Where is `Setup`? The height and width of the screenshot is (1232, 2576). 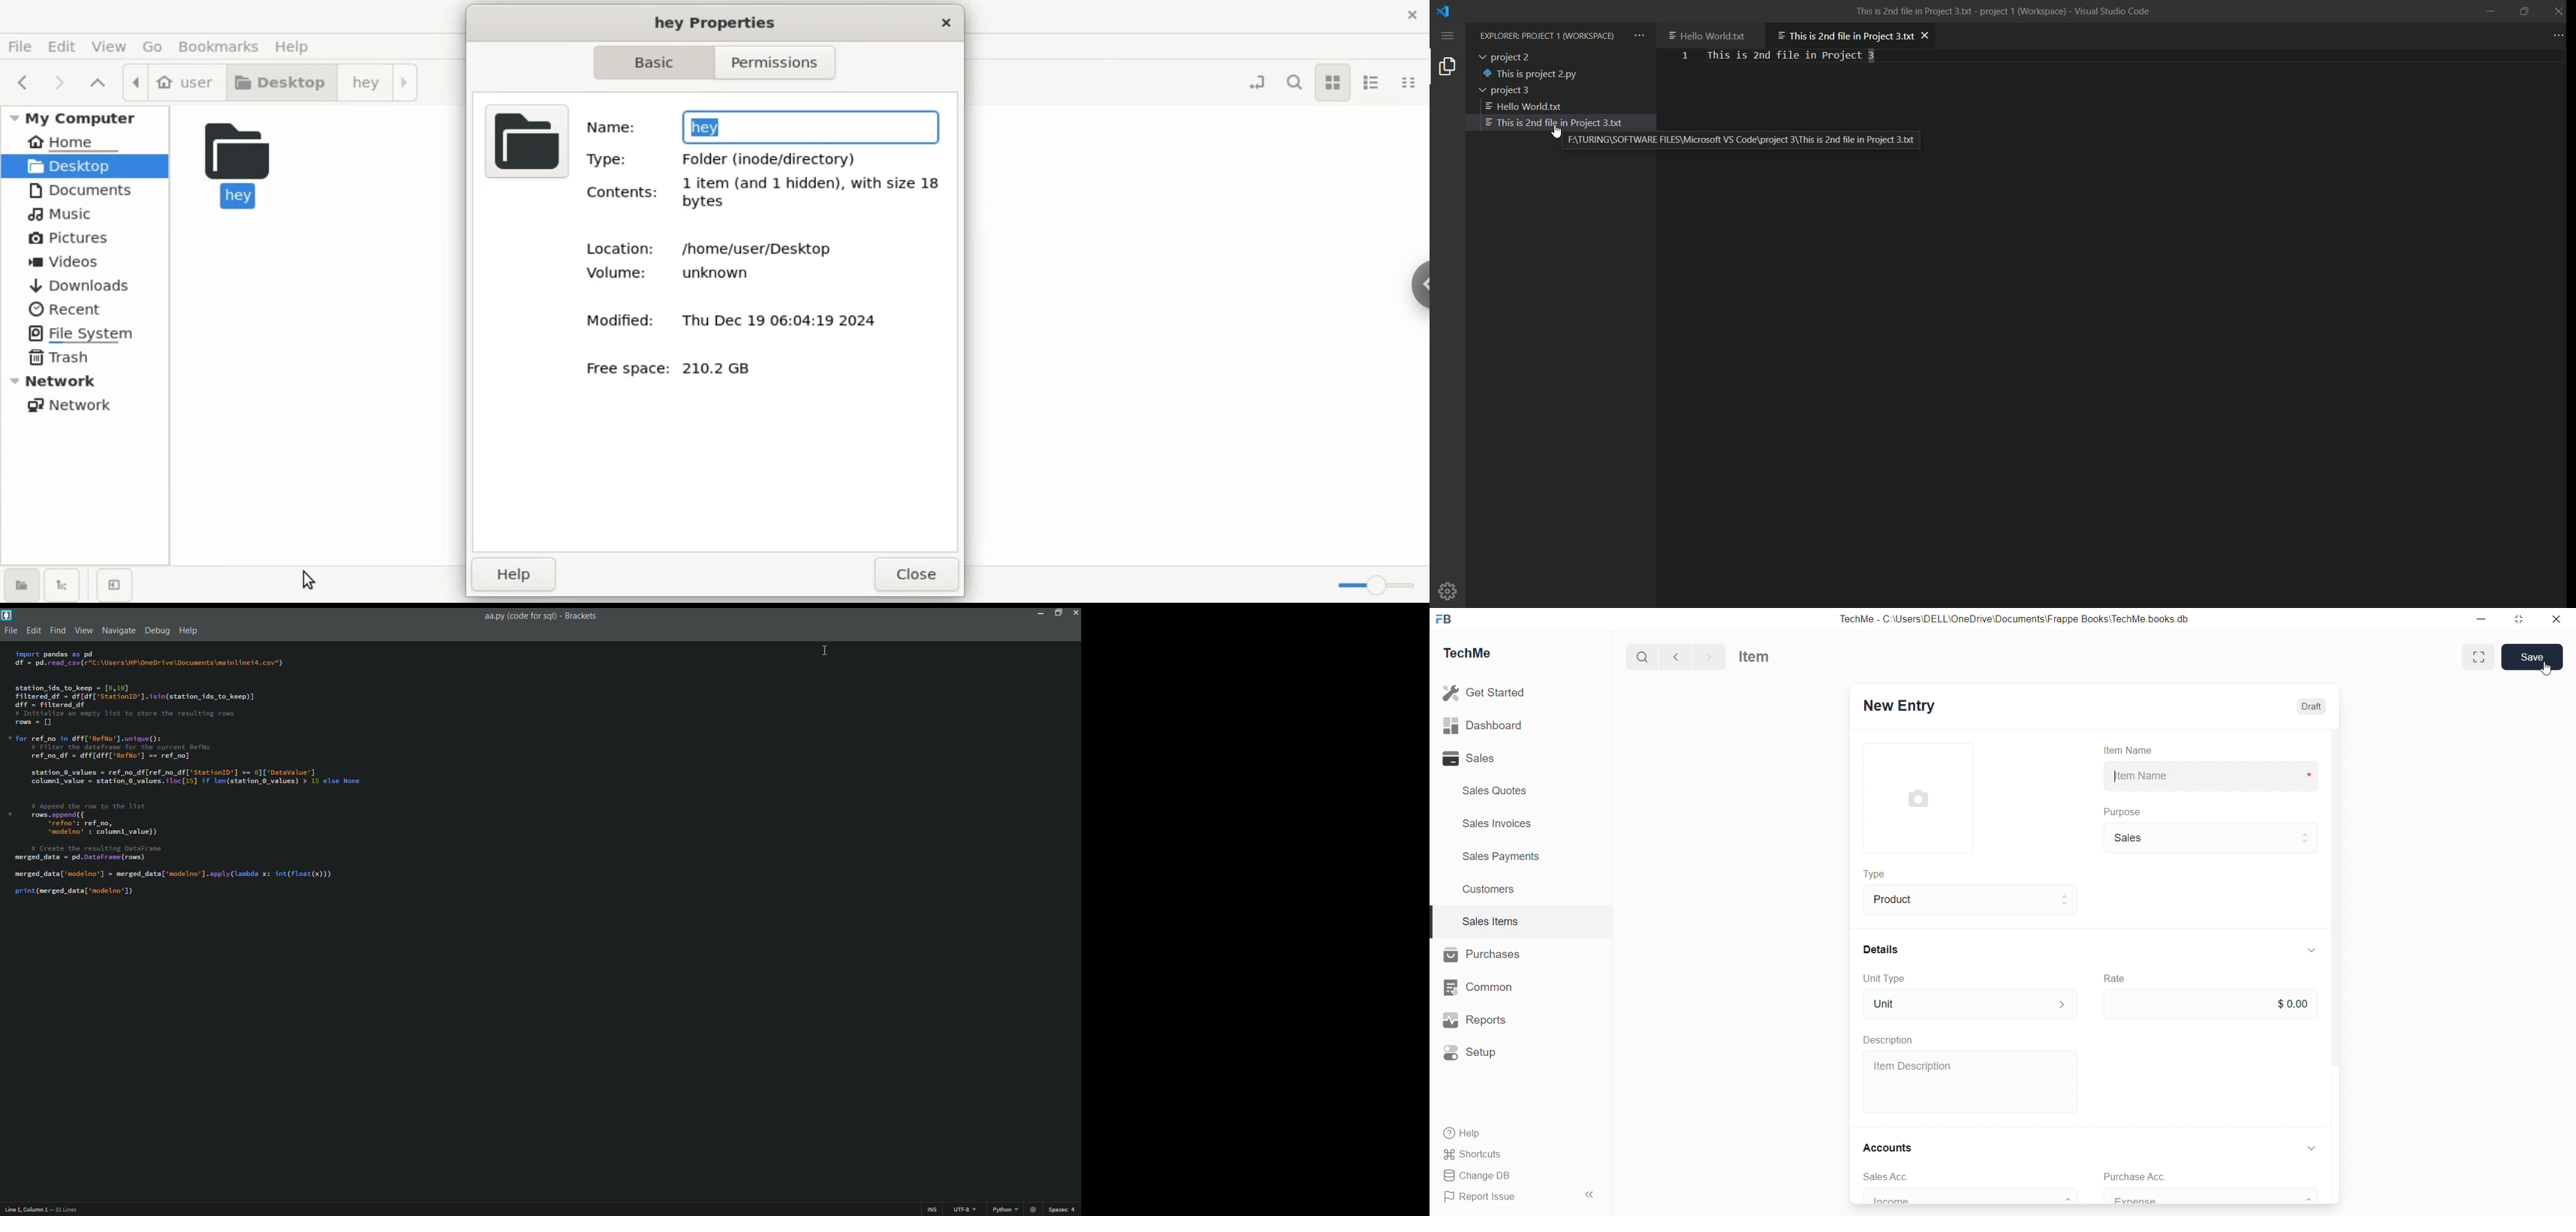
Setup is located at coordinates (1474, 1052).